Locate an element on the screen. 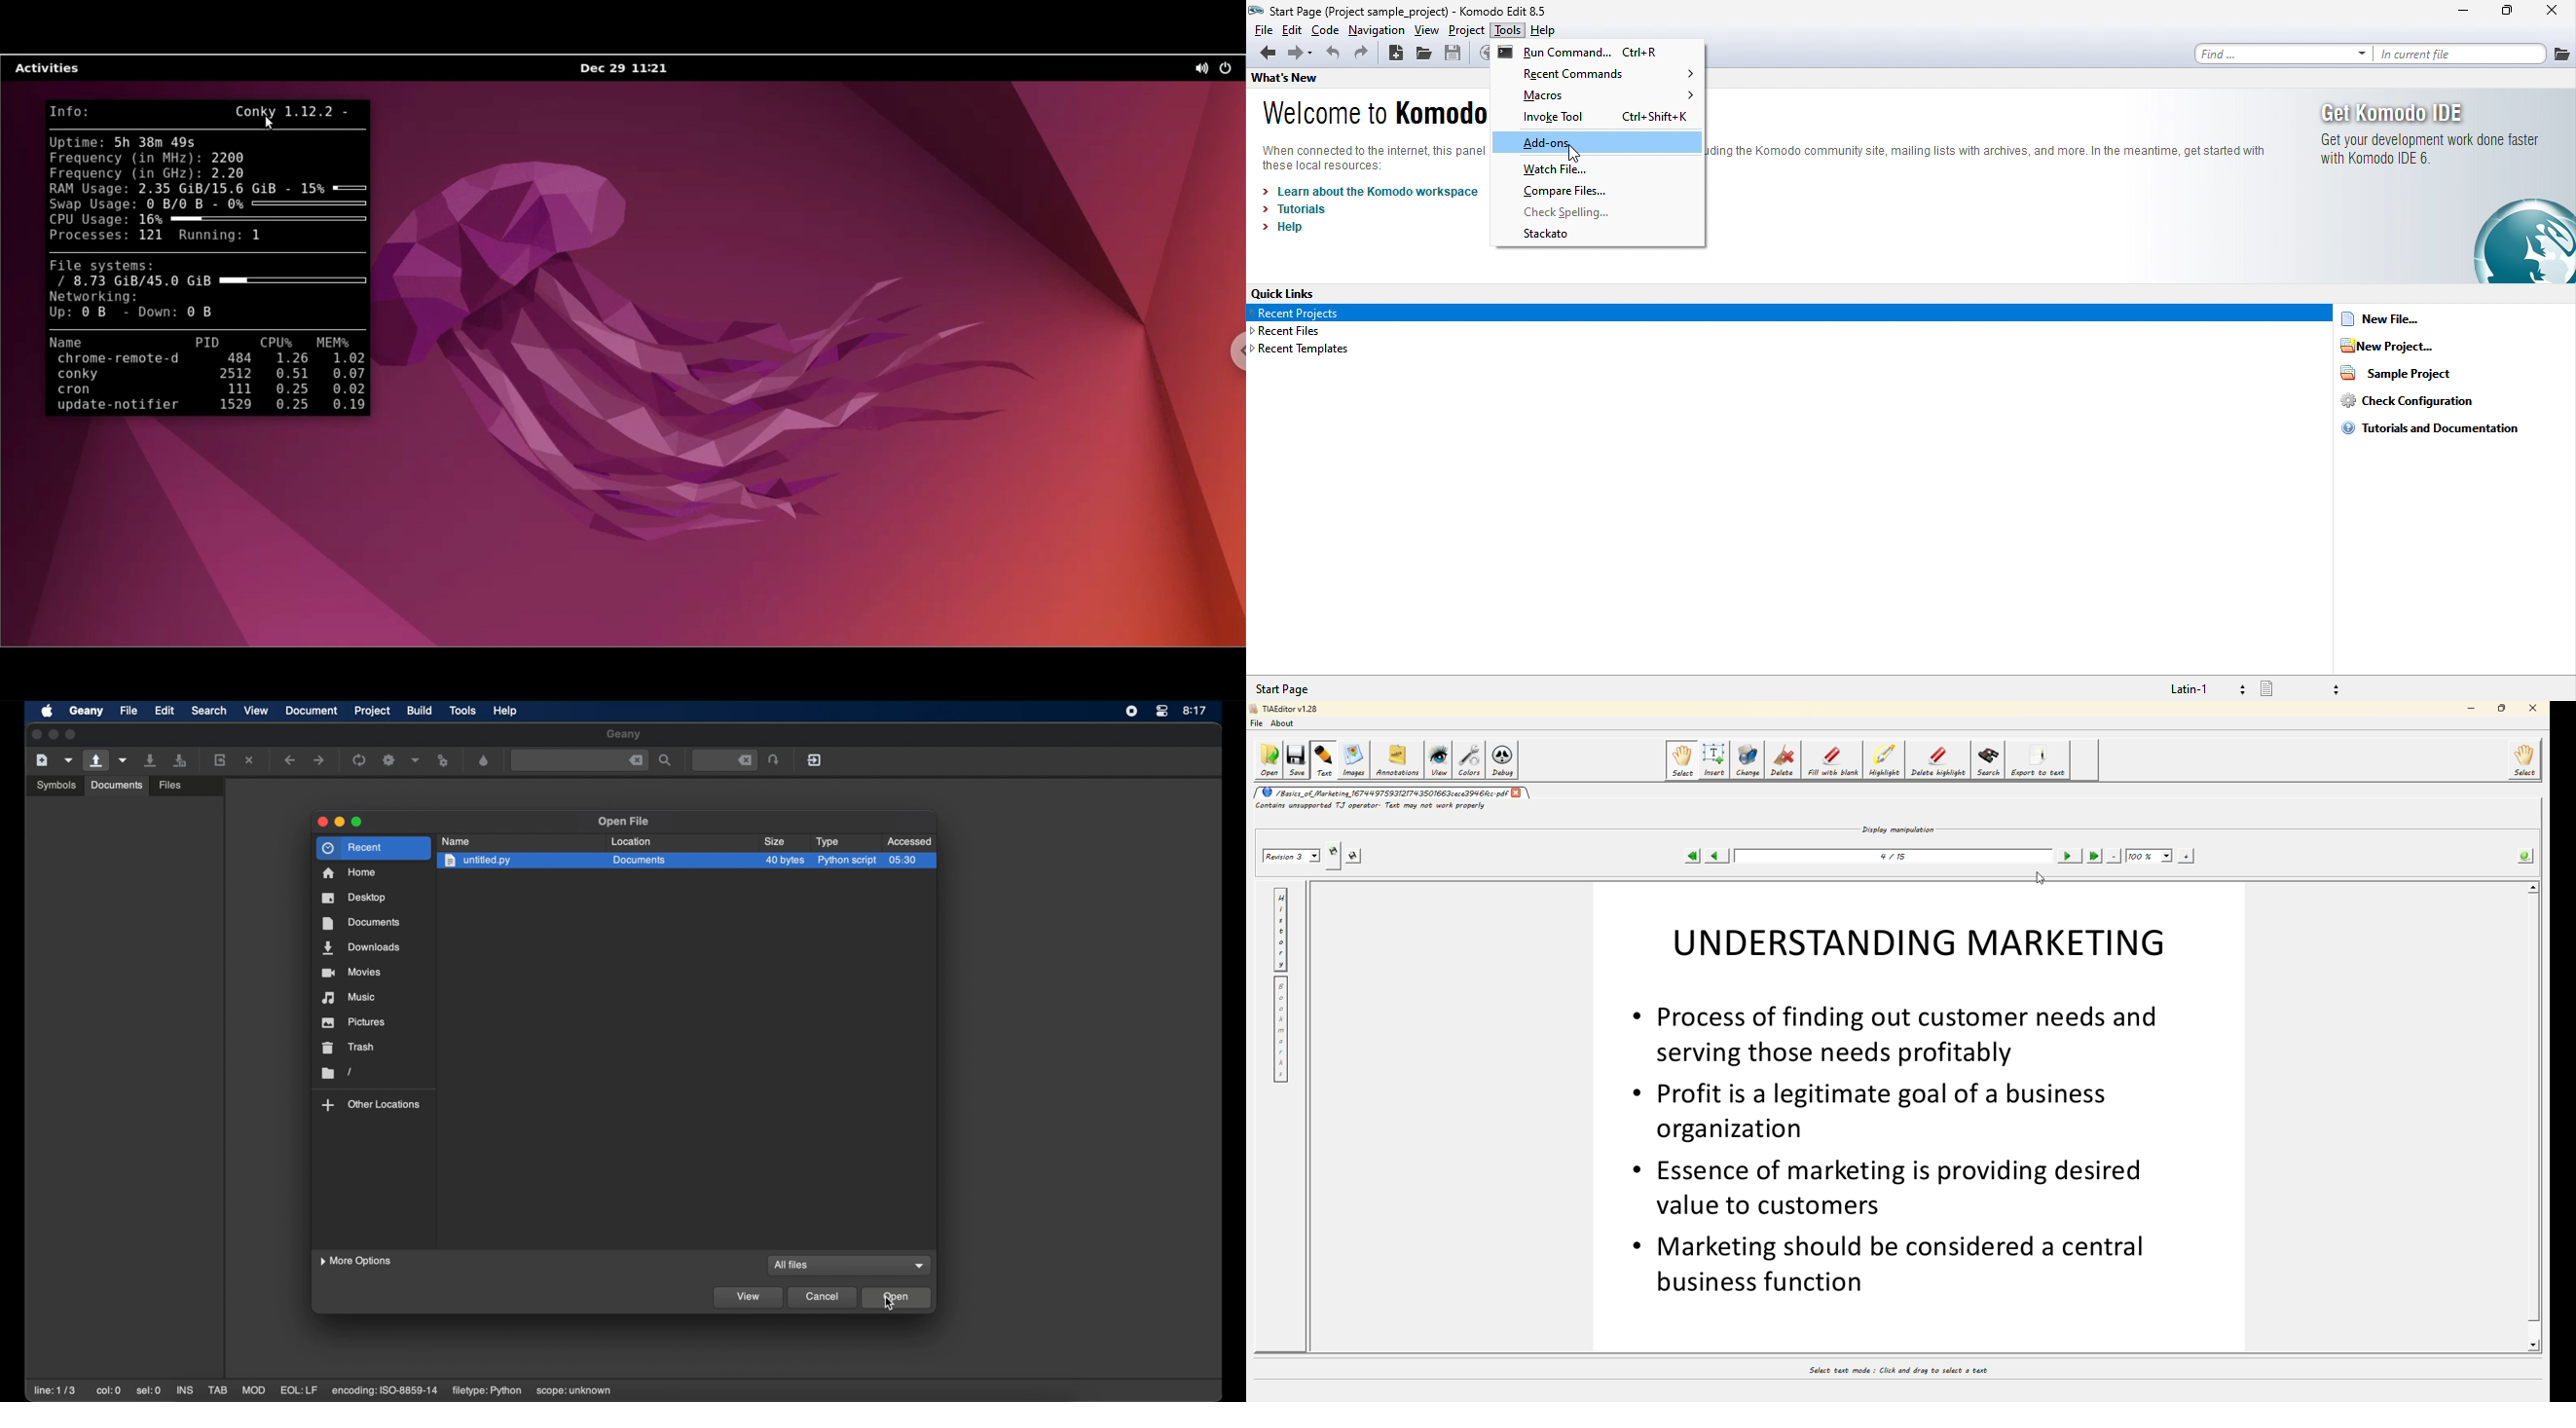 This screenshot has height=1428, width=2576. open a recent file is located at coordinates (123, 760).